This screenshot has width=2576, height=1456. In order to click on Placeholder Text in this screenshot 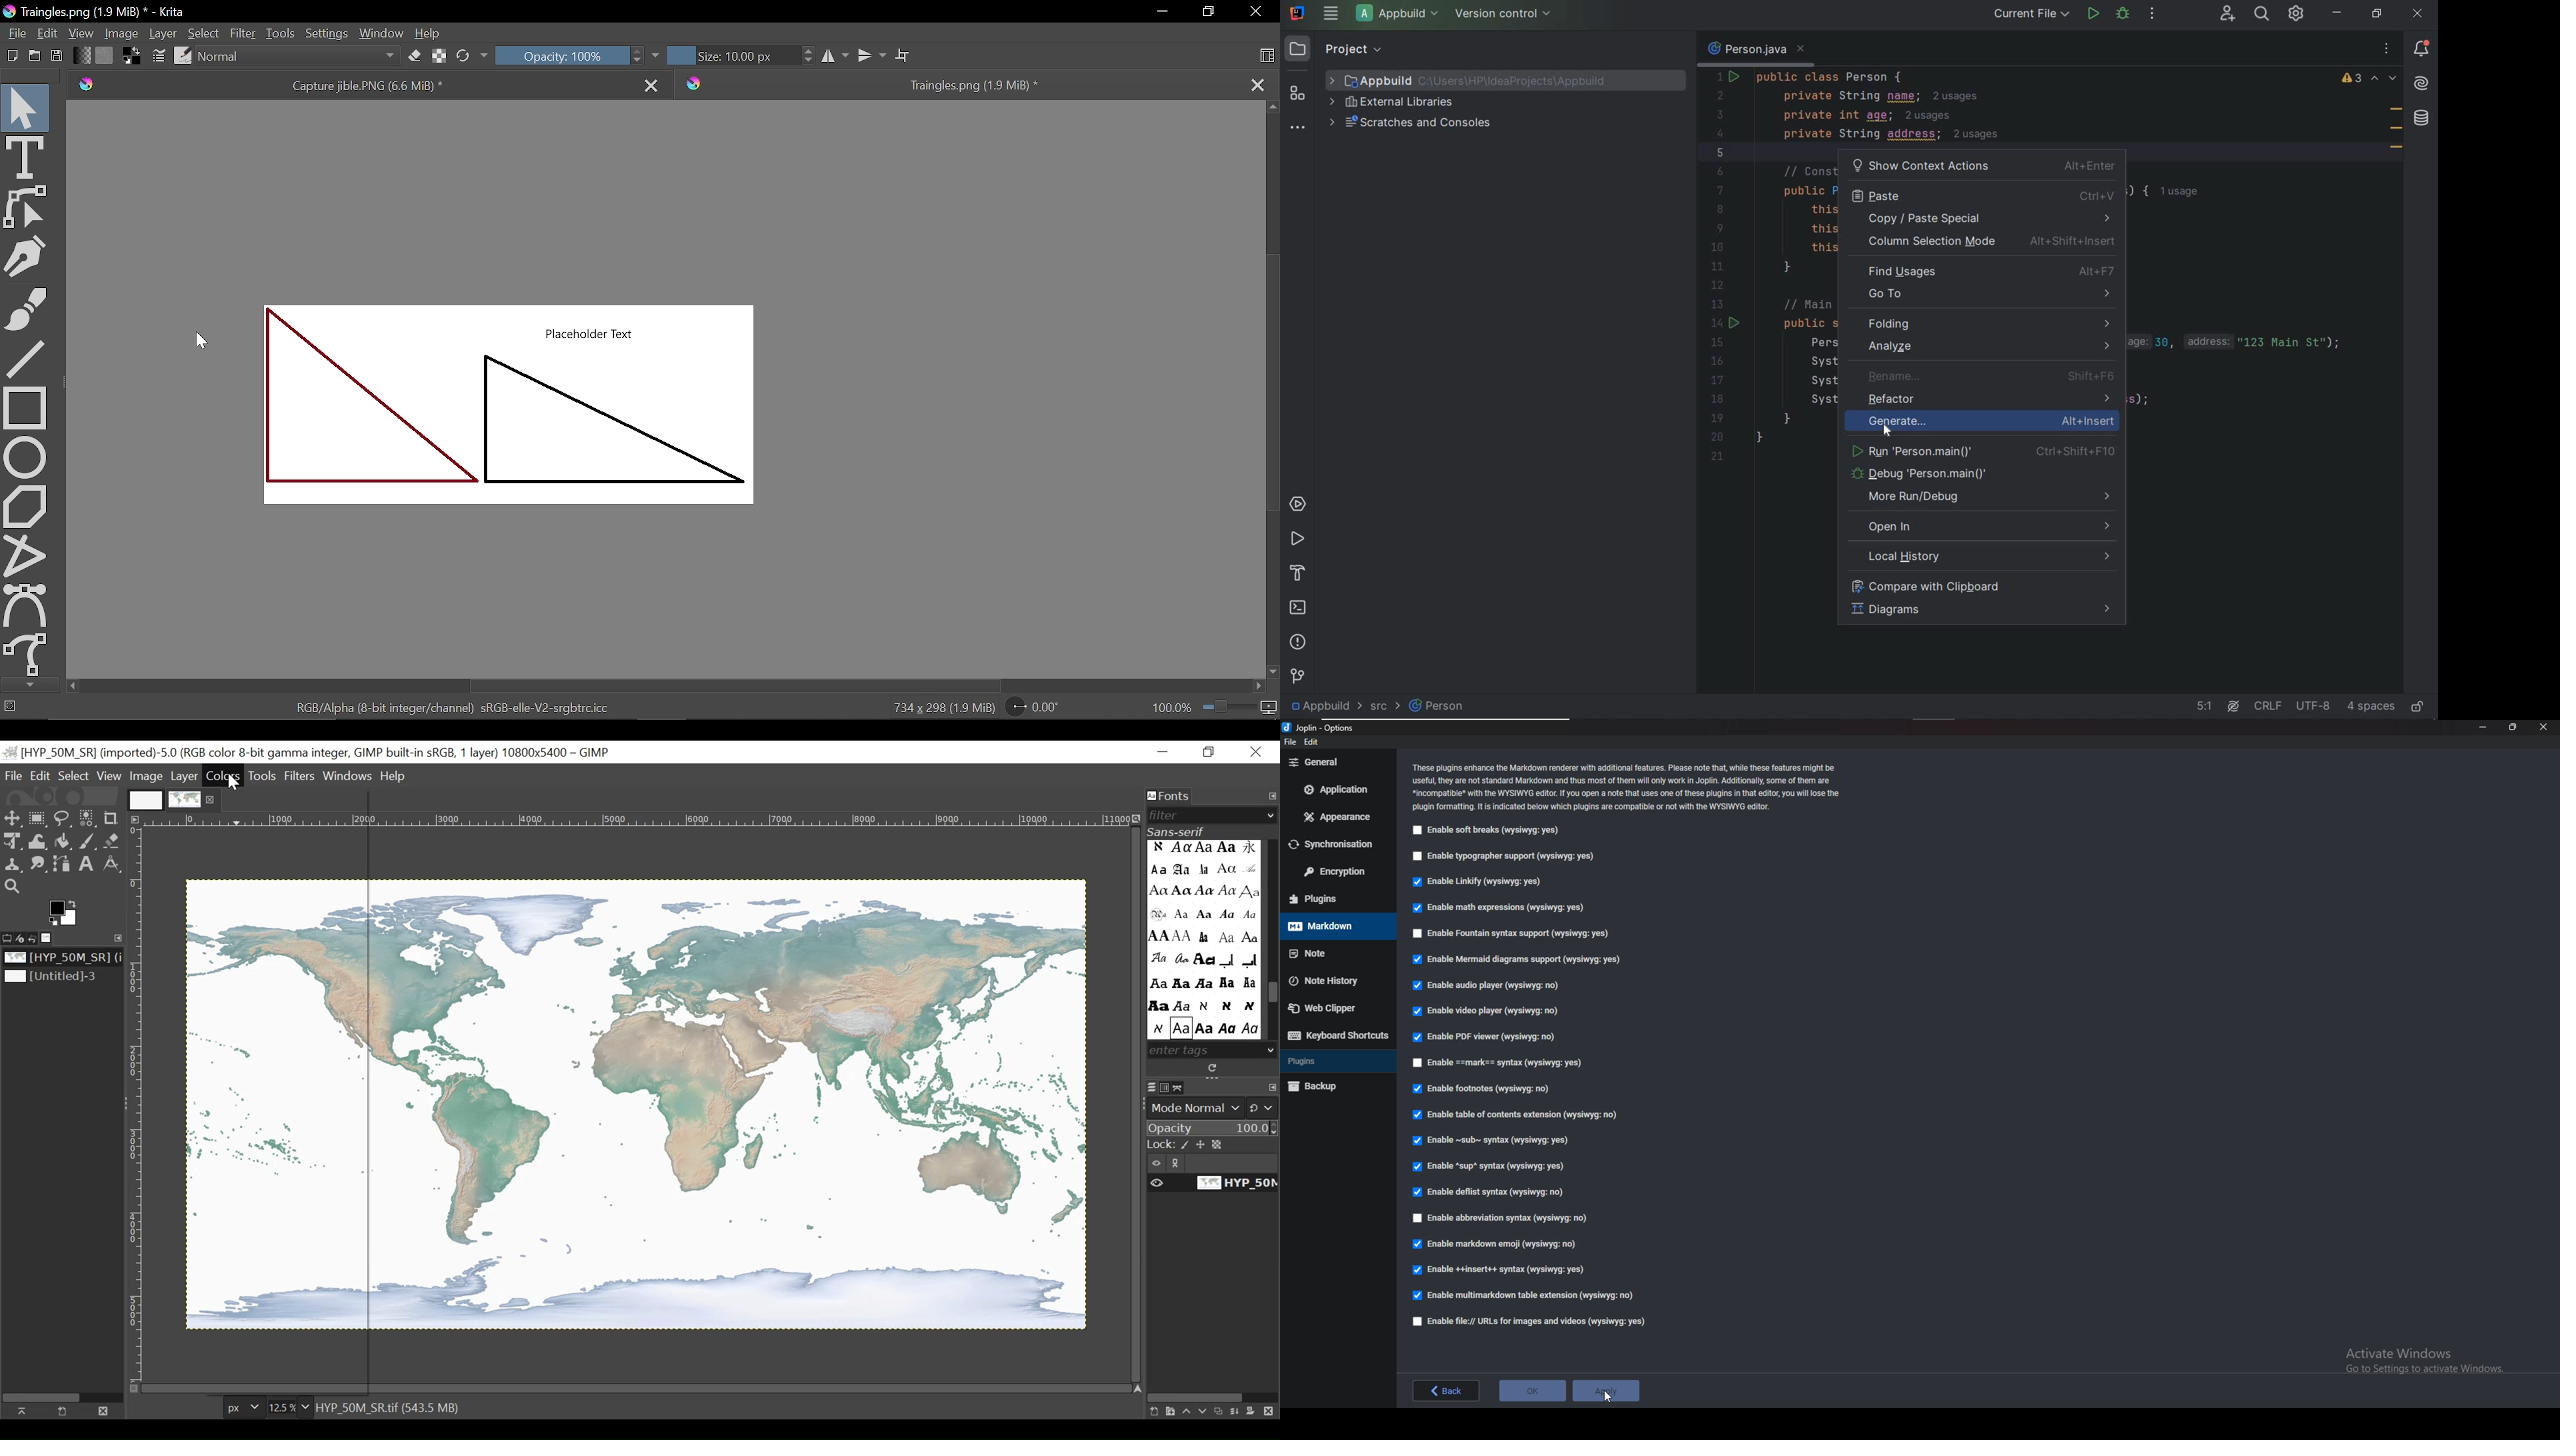, I will do `click(514, 419)`.